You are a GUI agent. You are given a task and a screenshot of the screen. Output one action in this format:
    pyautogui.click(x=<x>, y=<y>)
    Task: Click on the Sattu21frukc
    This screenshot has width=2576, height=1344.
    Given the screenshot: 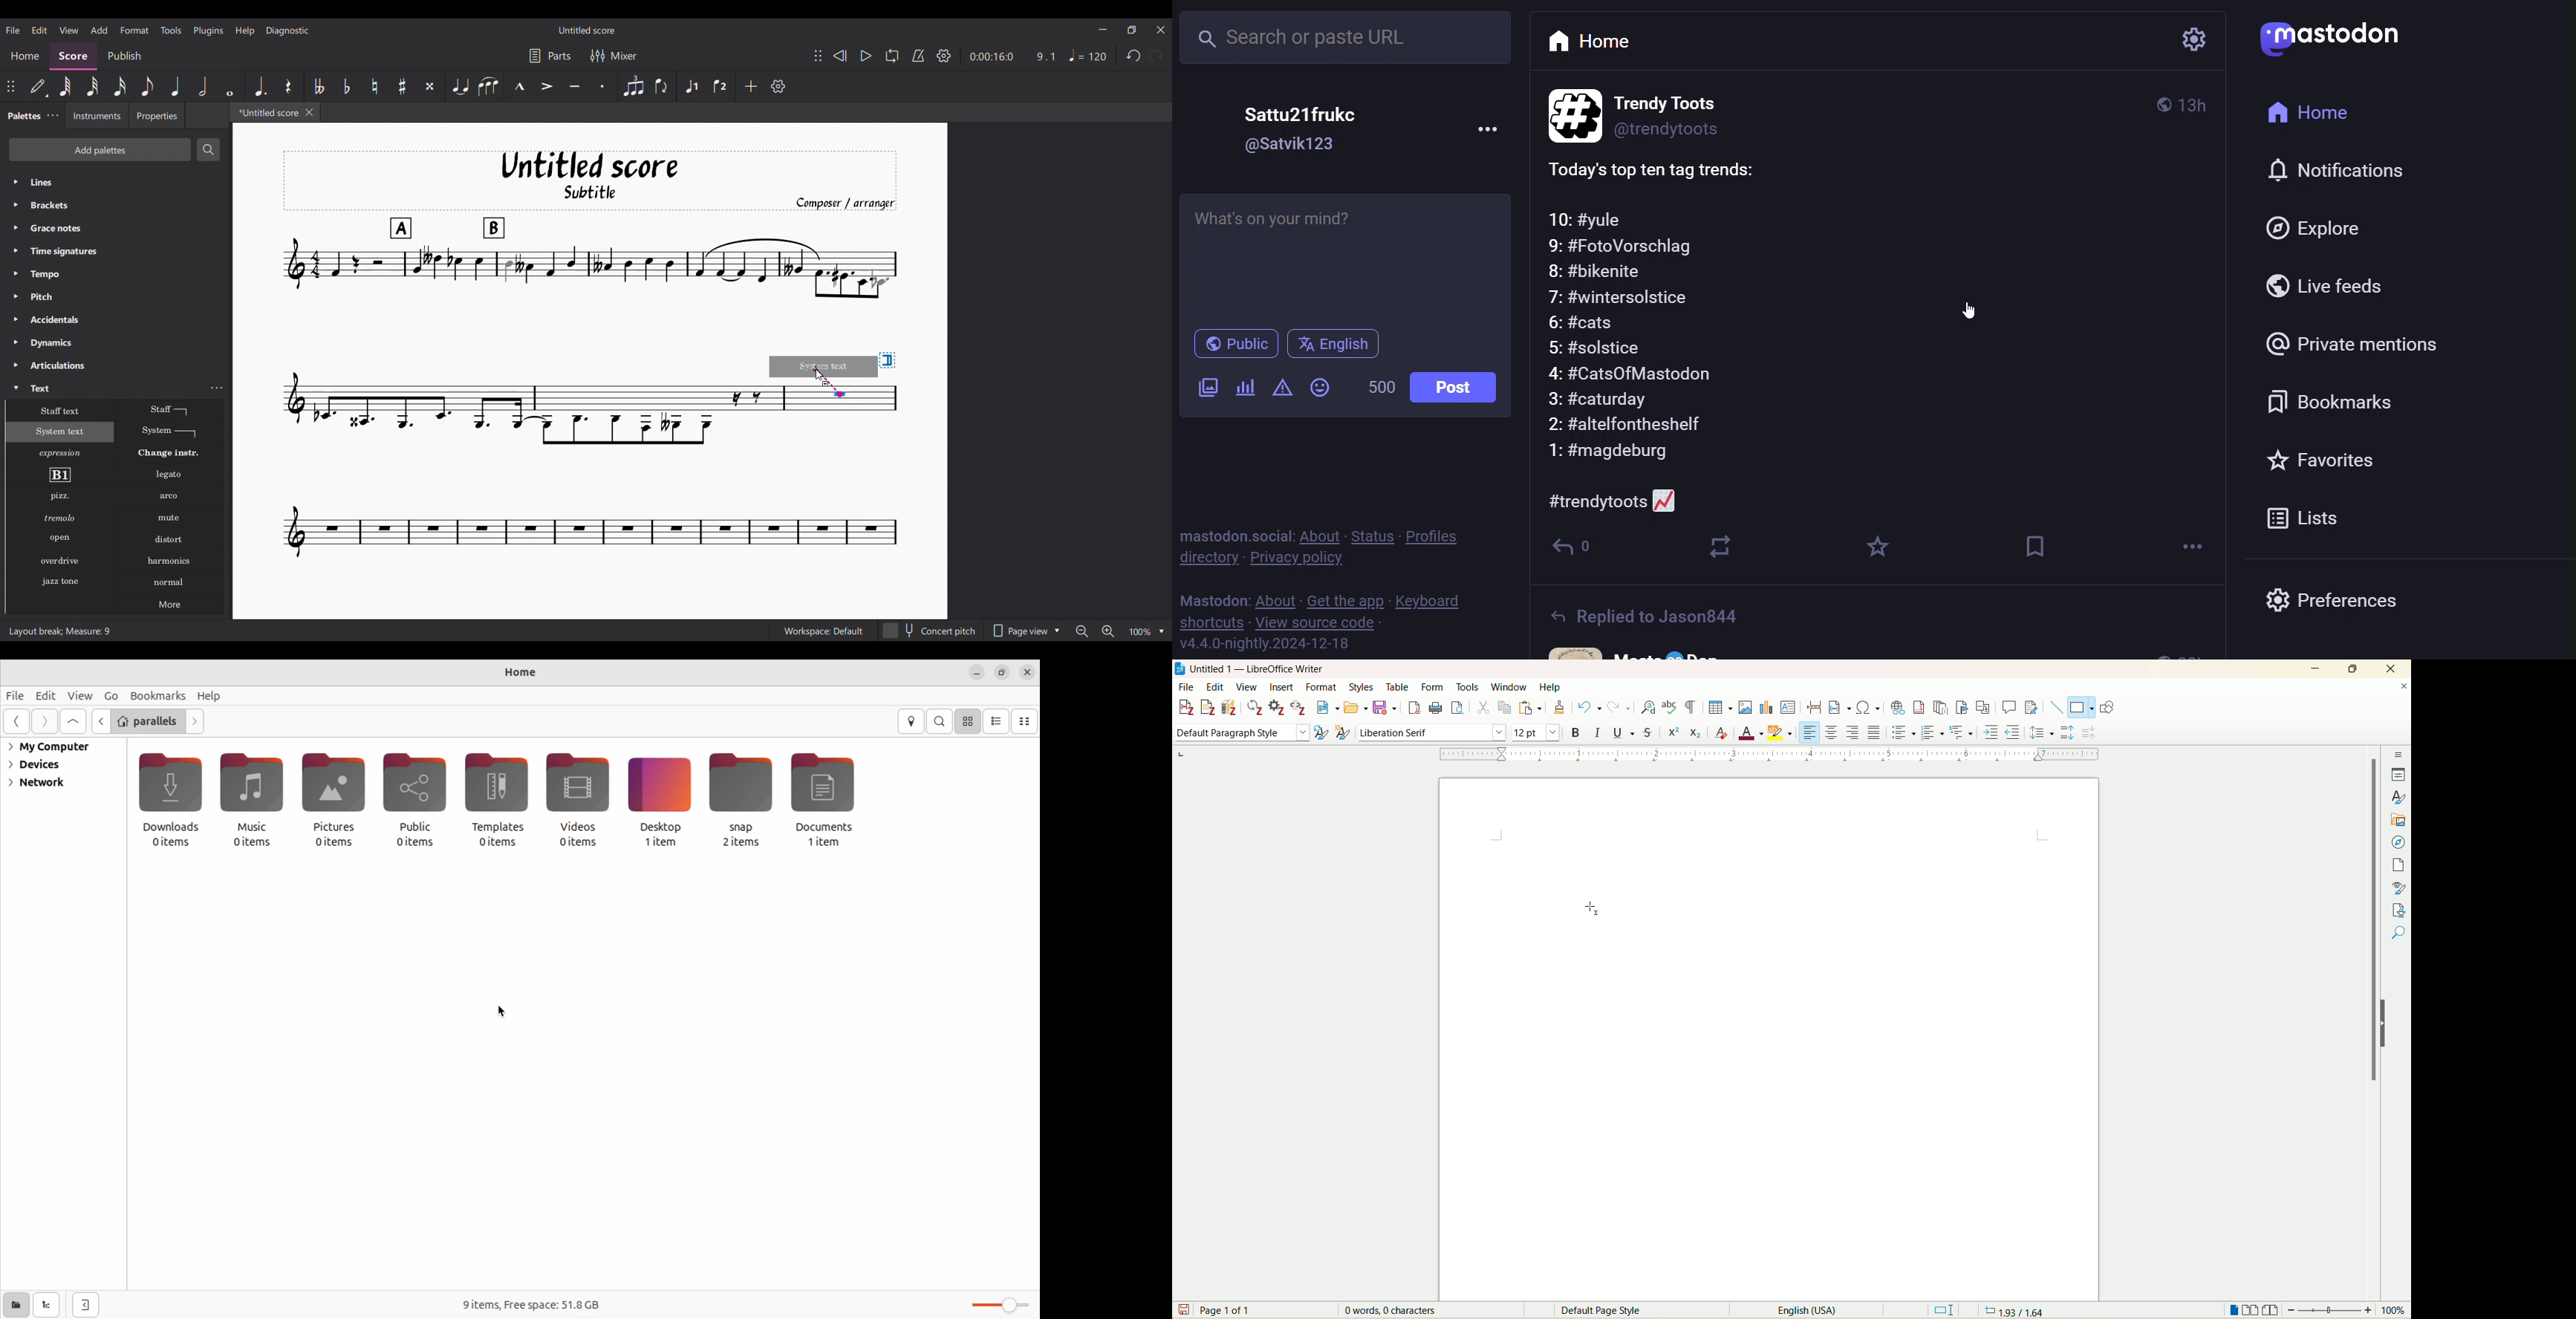 What is the action you would take?
    pyautogui.click(x=1304, y=112)
    